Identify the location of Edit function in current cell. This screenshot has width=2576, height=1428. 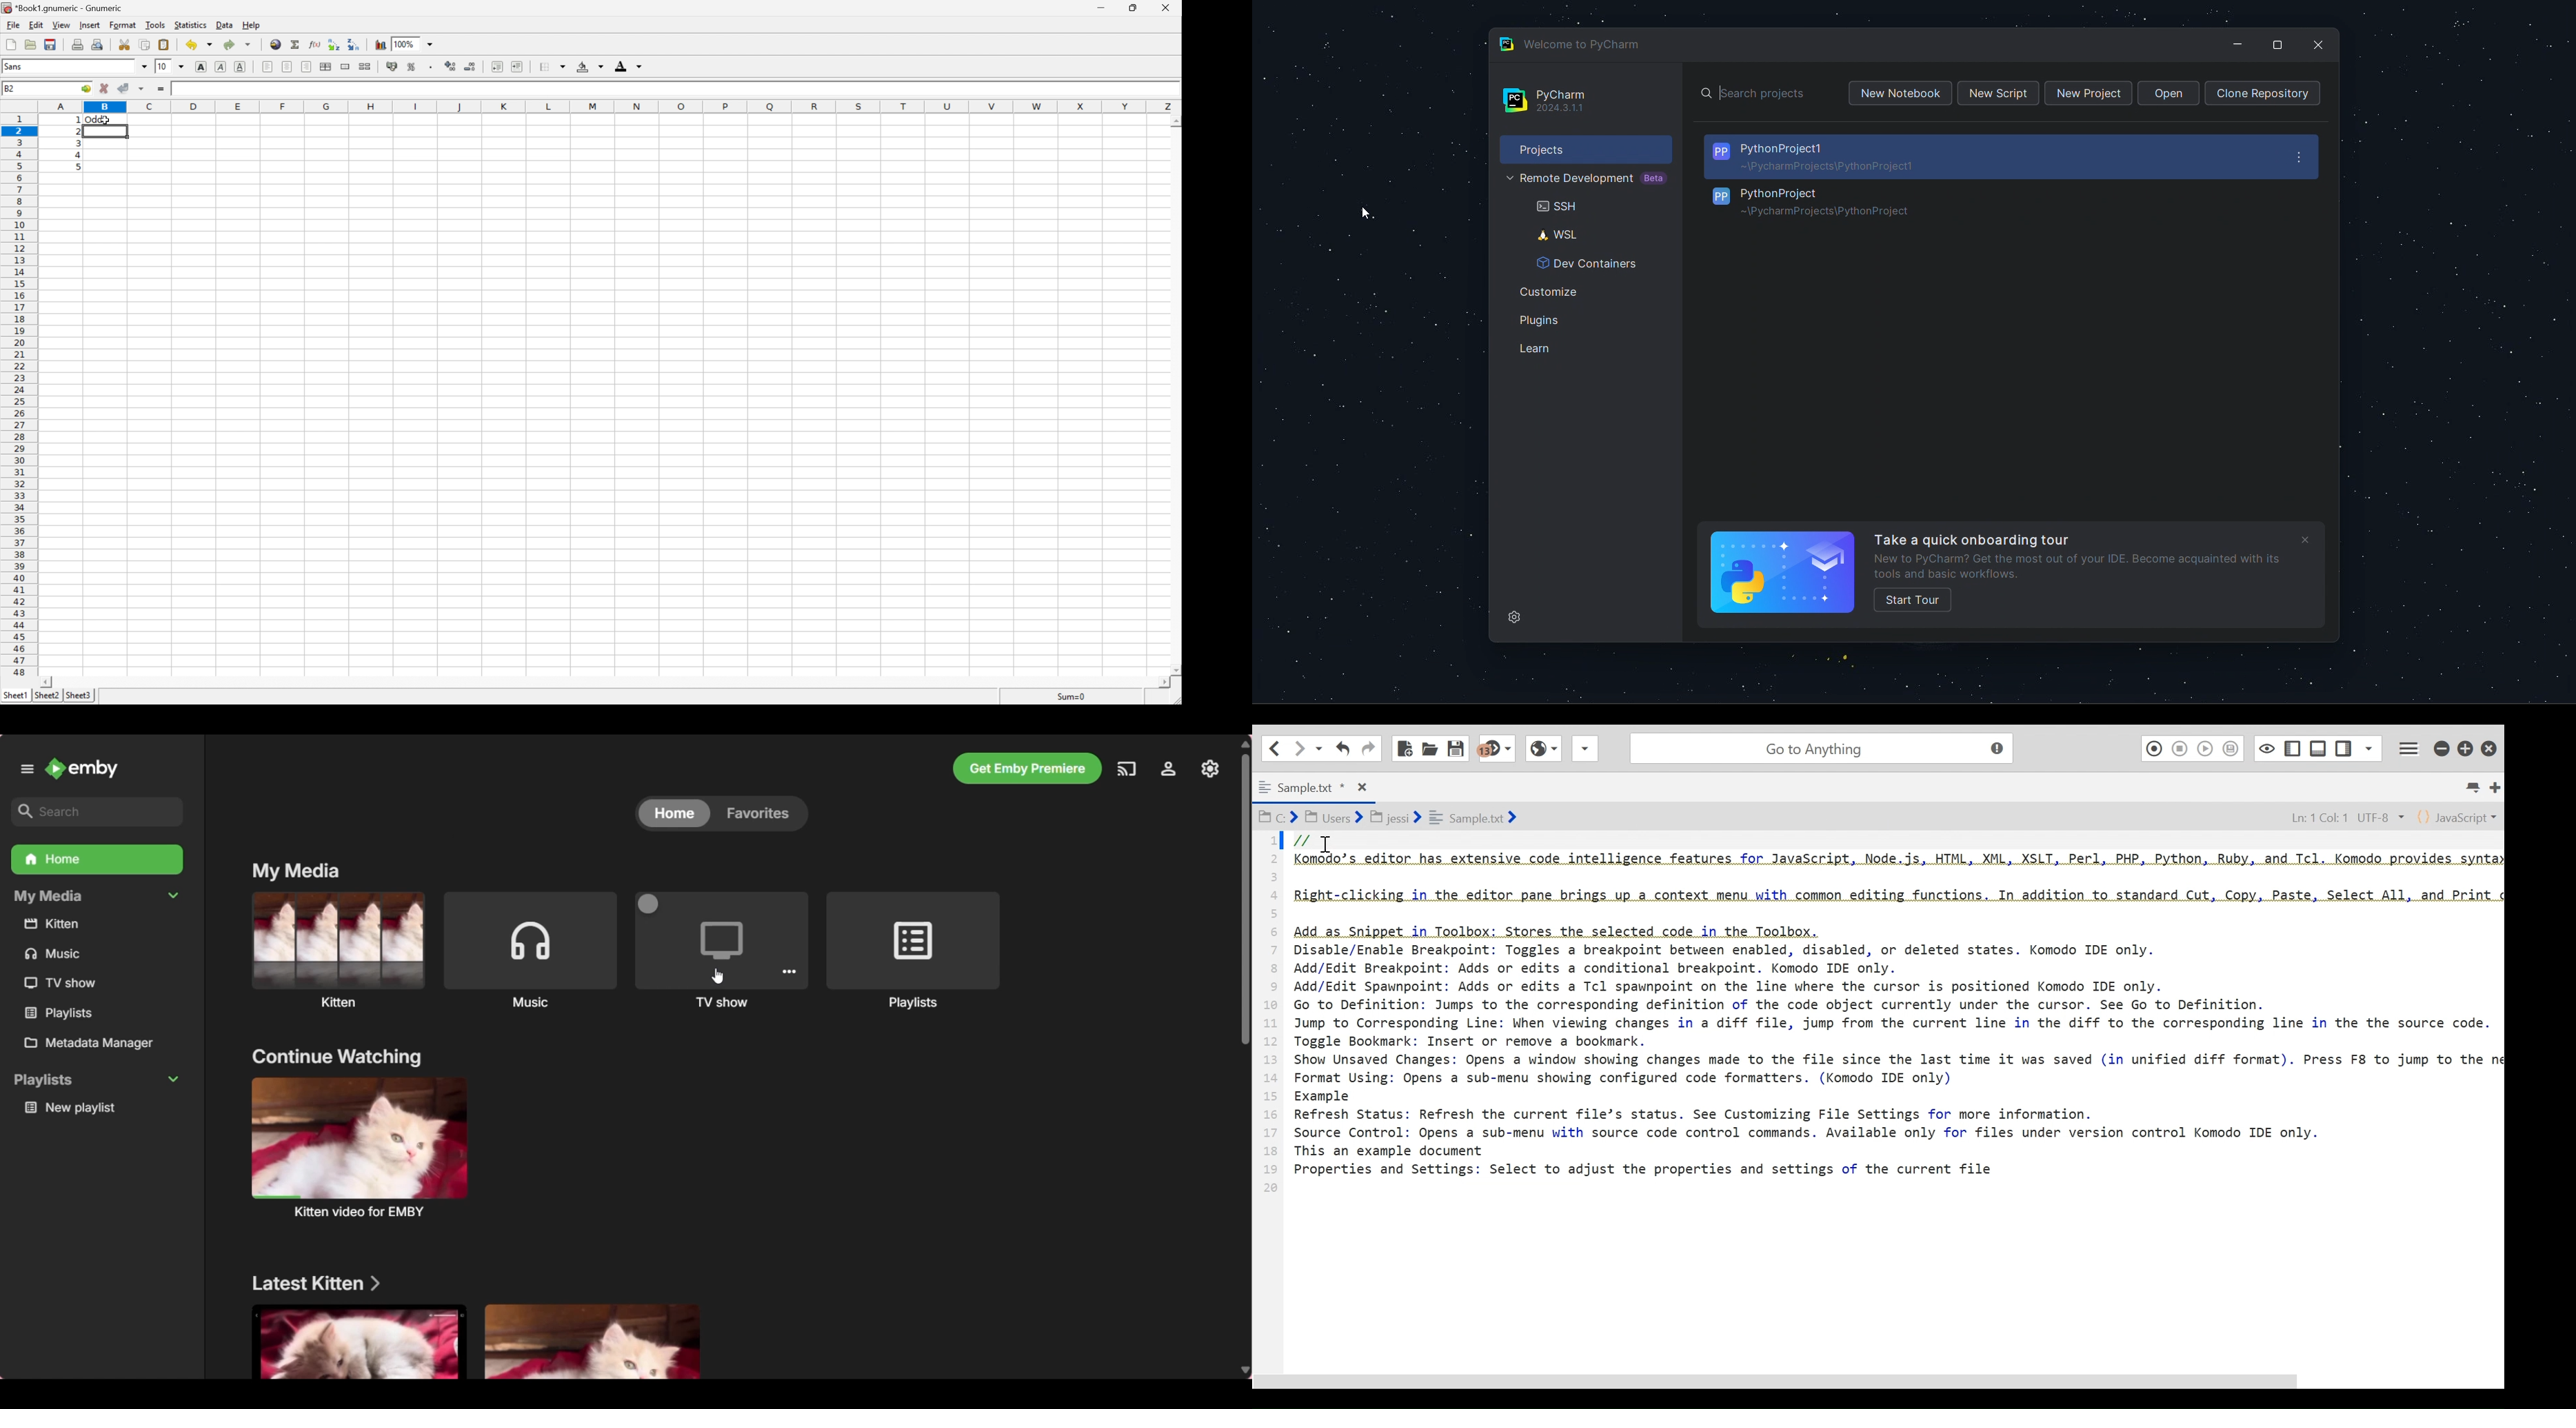
(314, 45).